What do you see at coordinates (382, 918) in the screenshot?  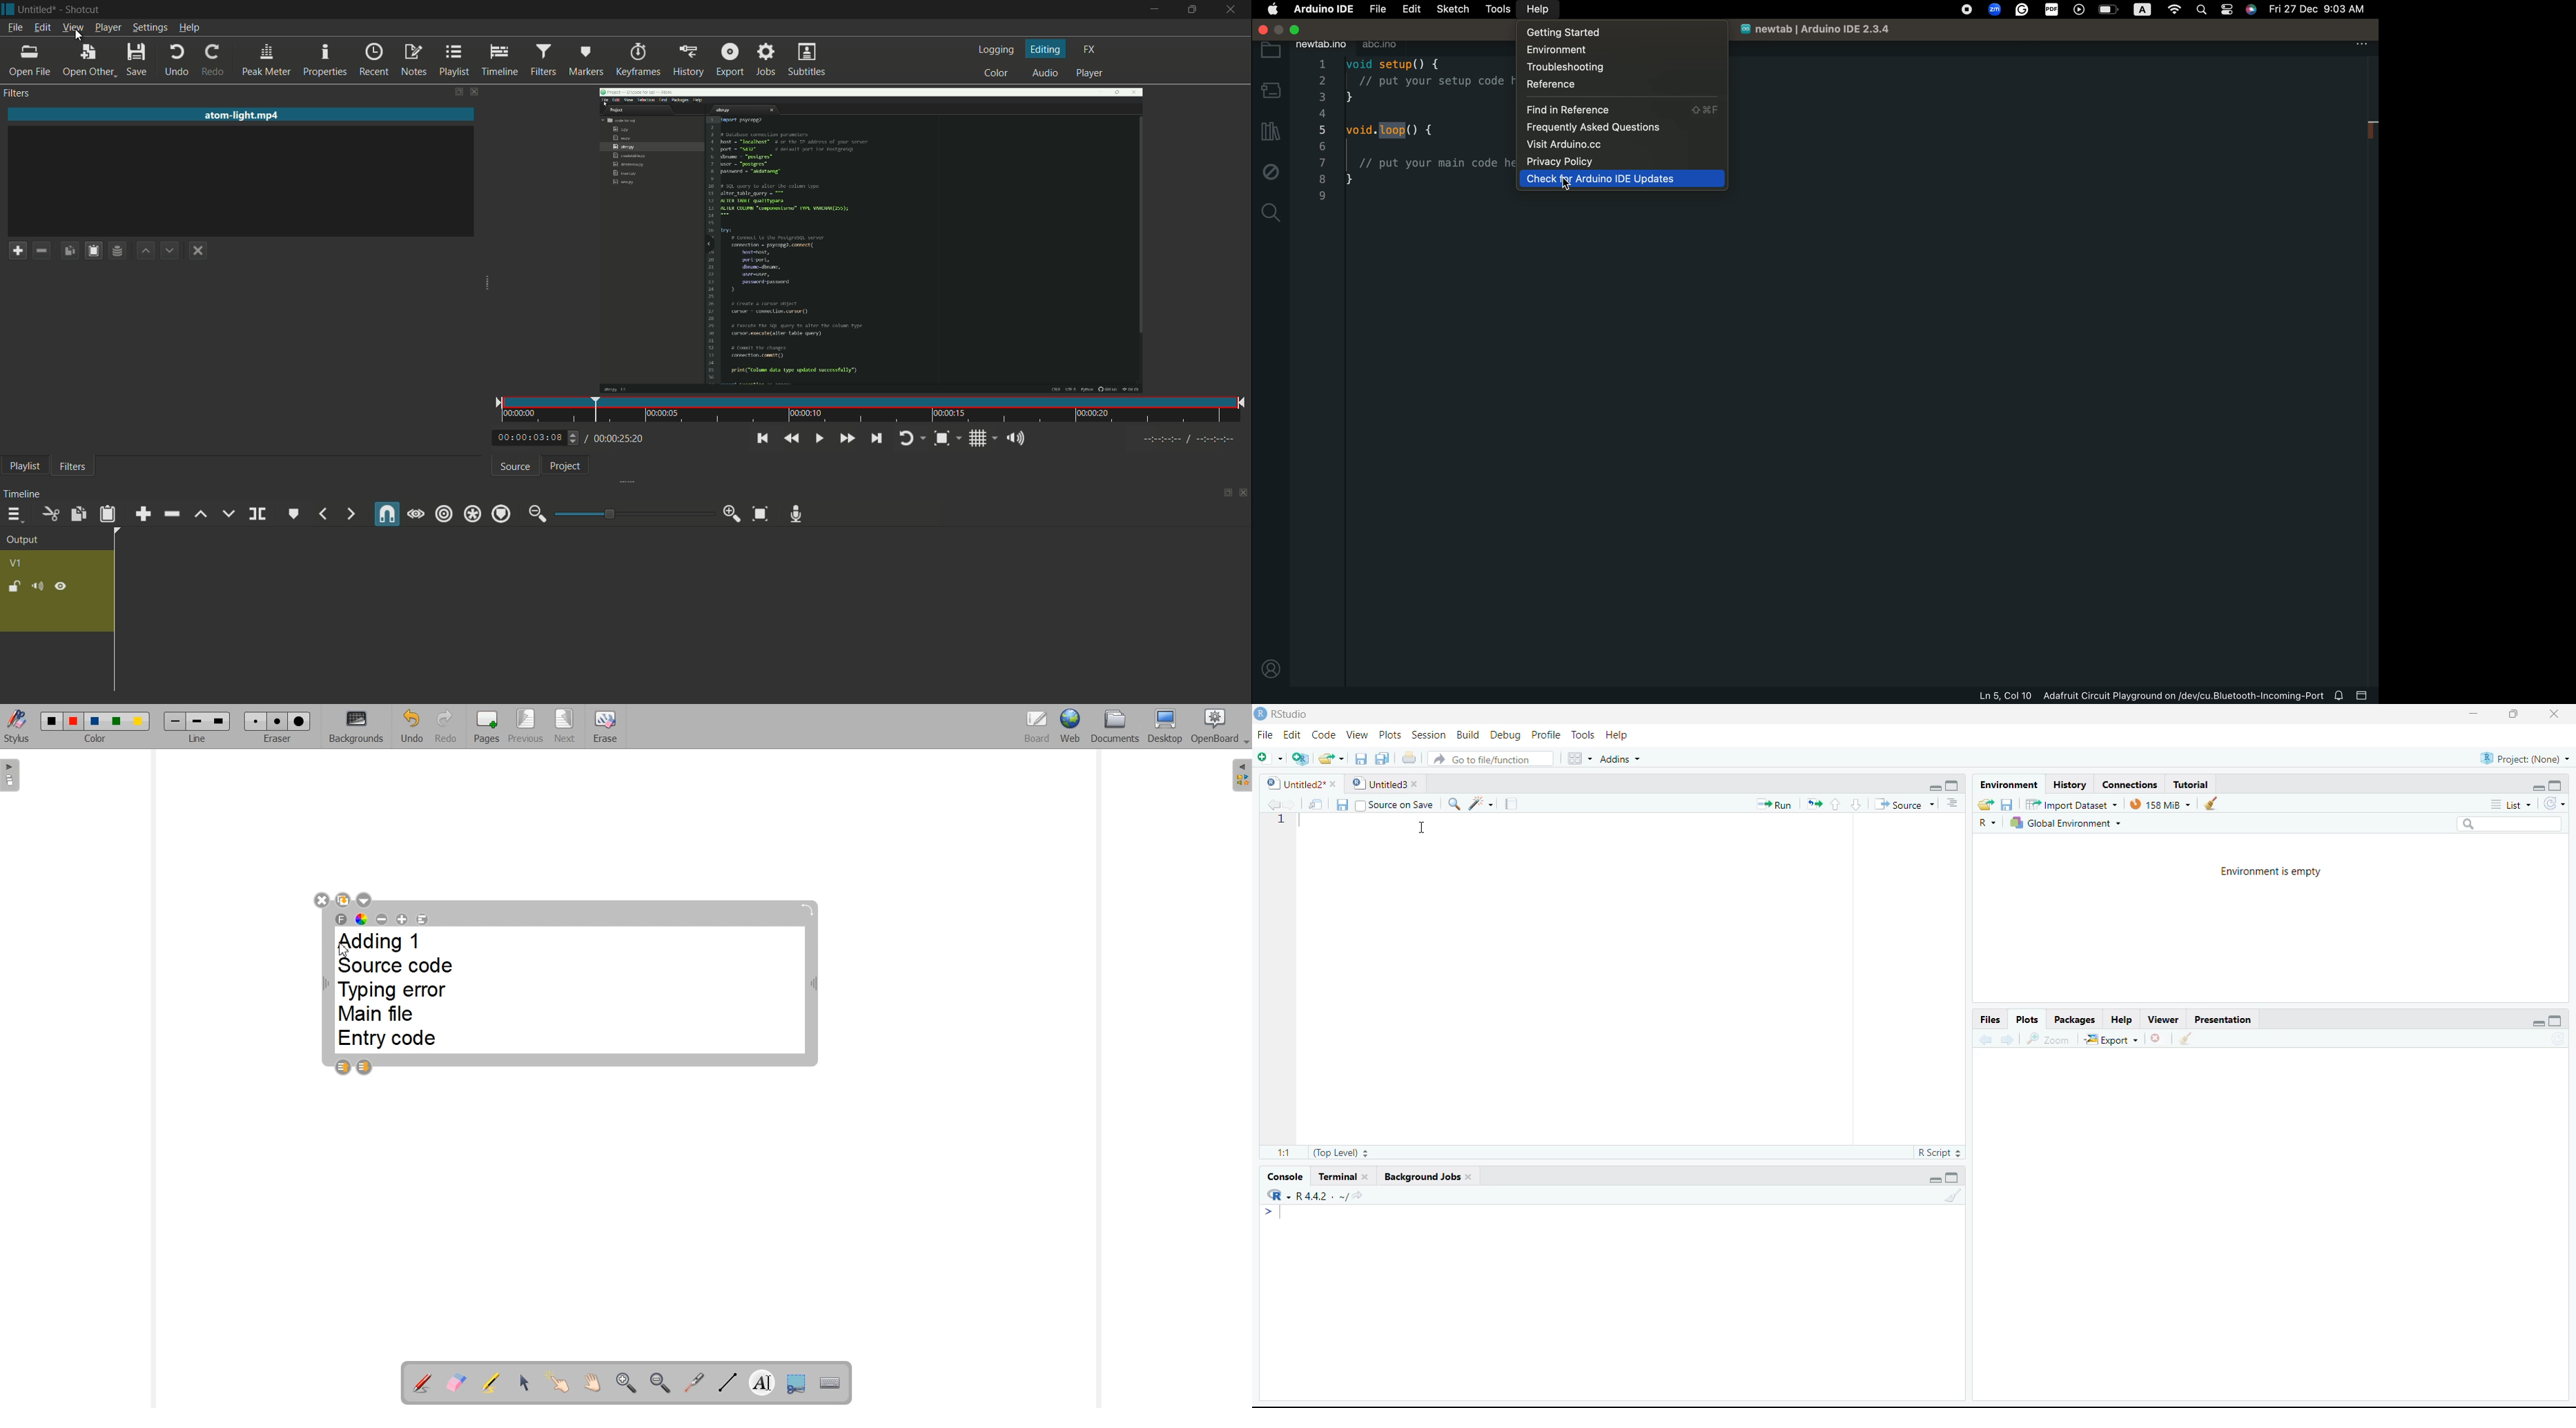 I see `Decrease font size` at bounding box center [382, 918].